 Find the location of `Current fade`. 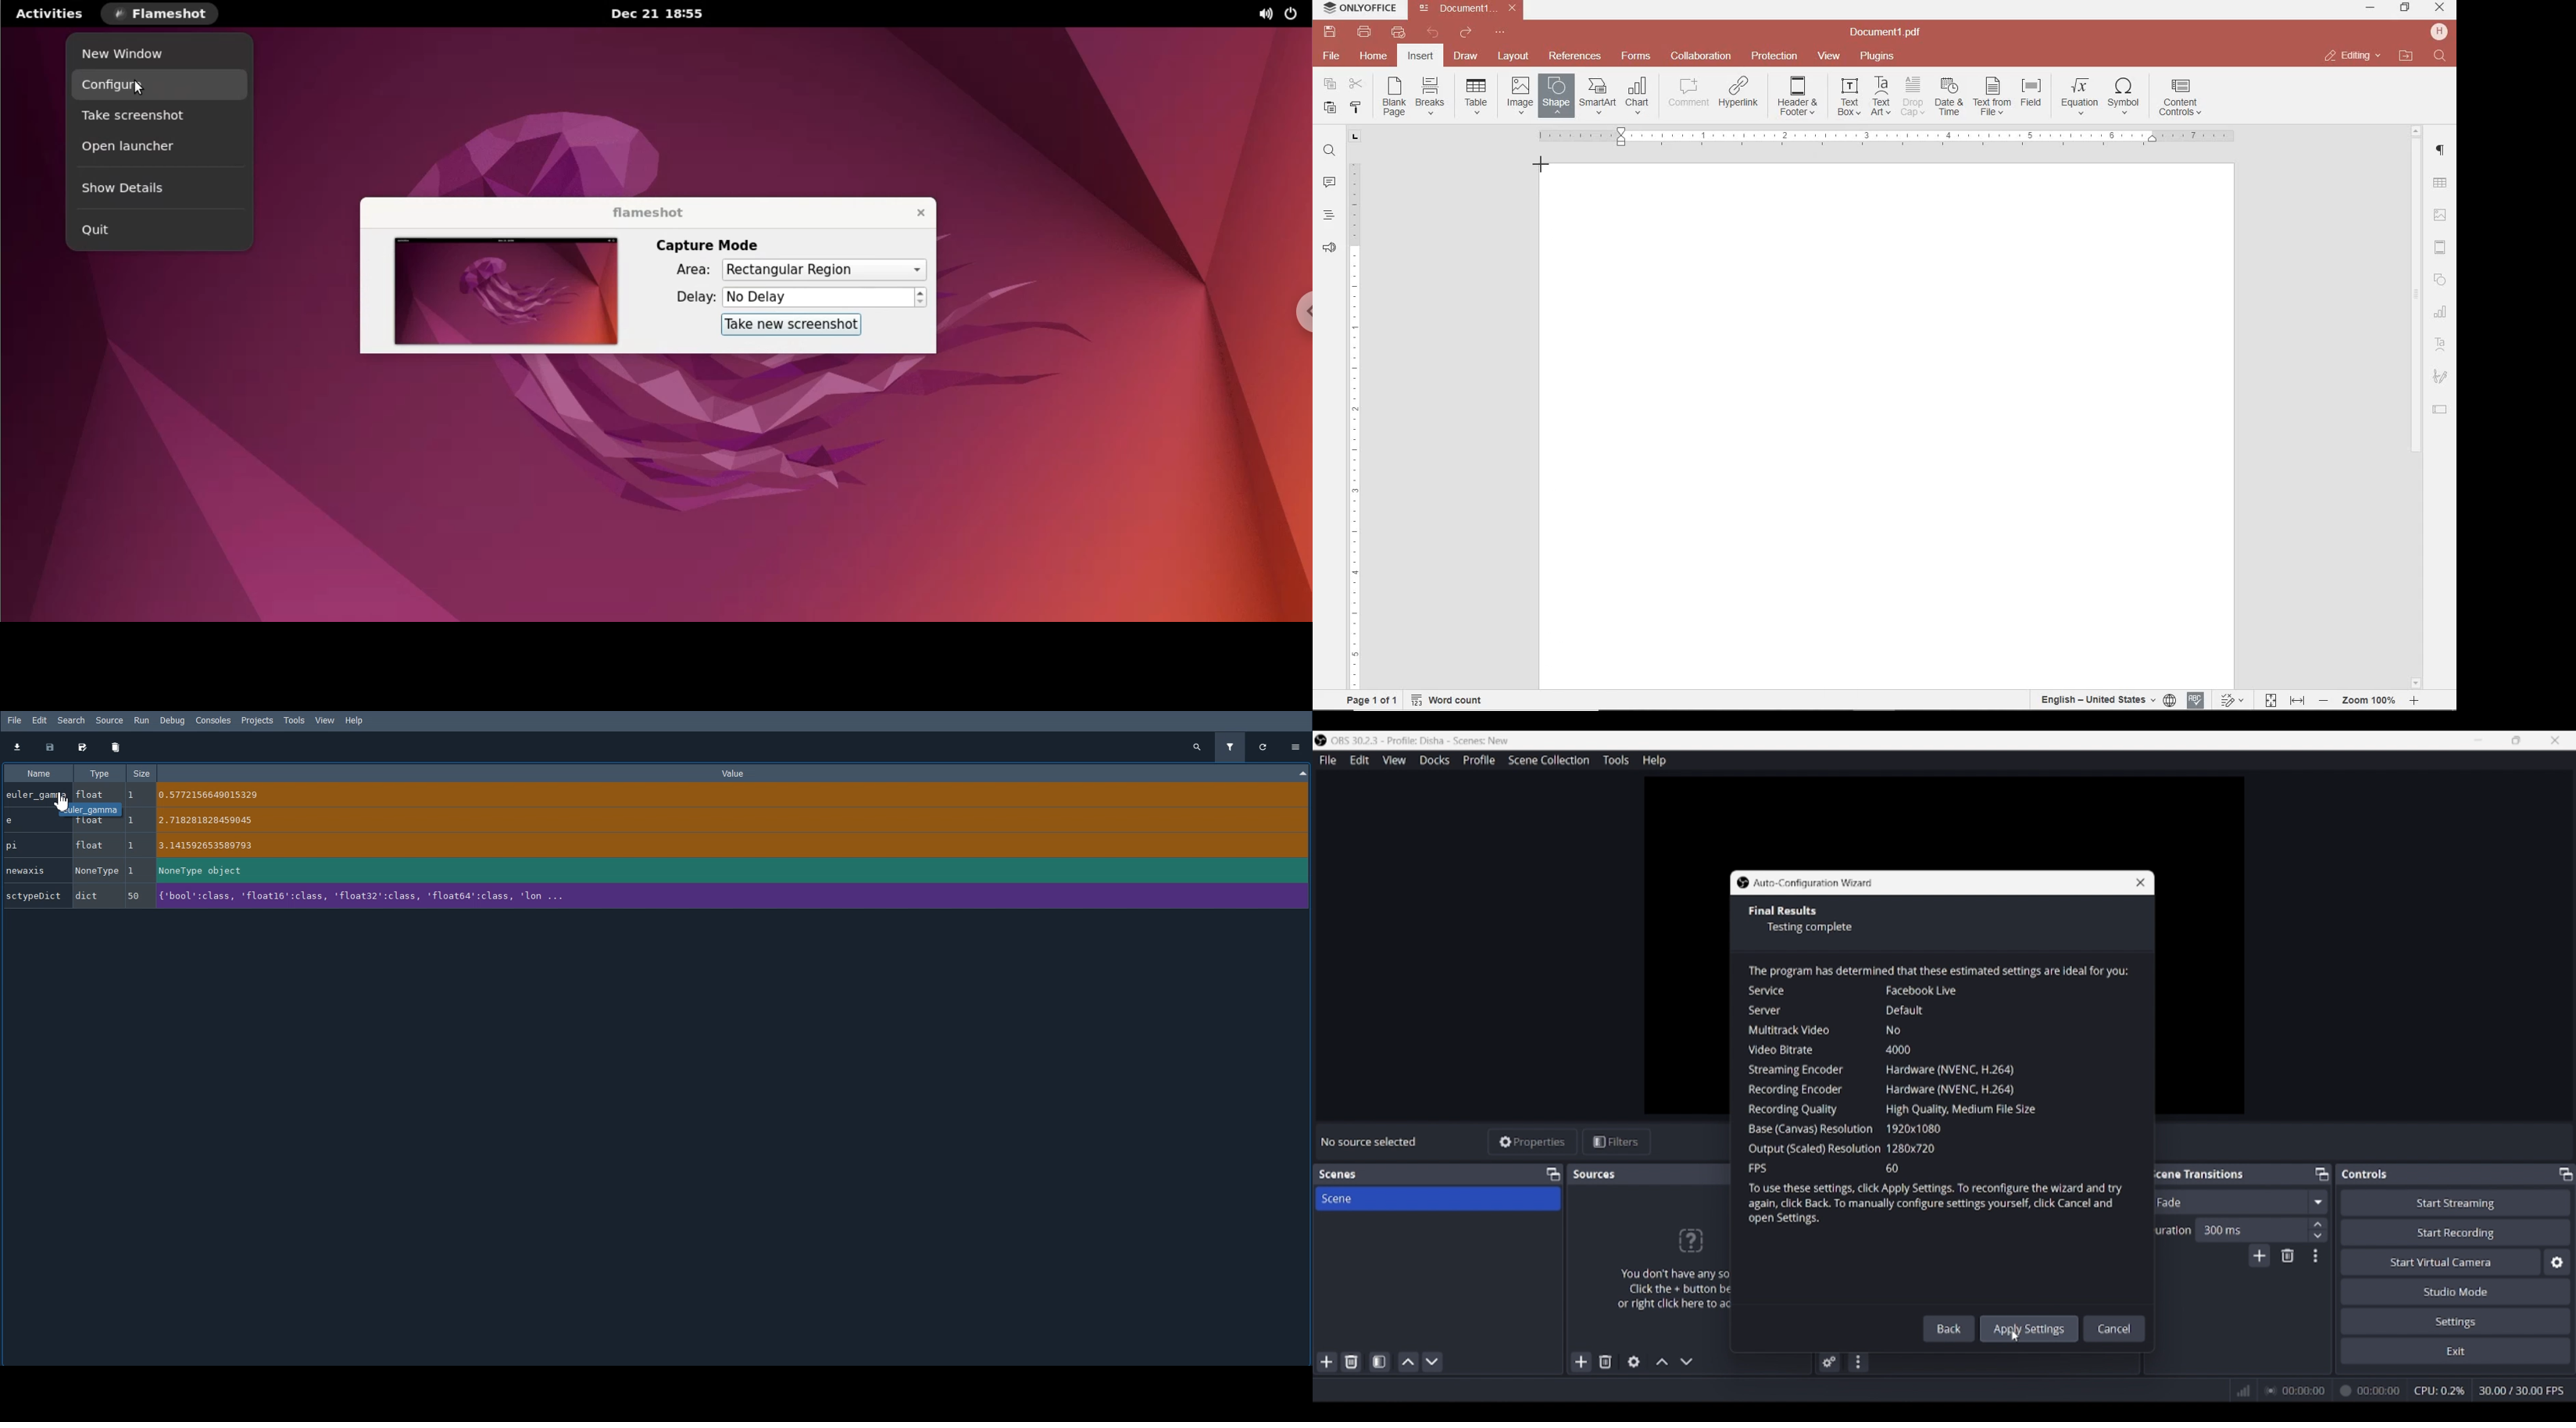

Current fade is located at coordinates (2227, 1201).